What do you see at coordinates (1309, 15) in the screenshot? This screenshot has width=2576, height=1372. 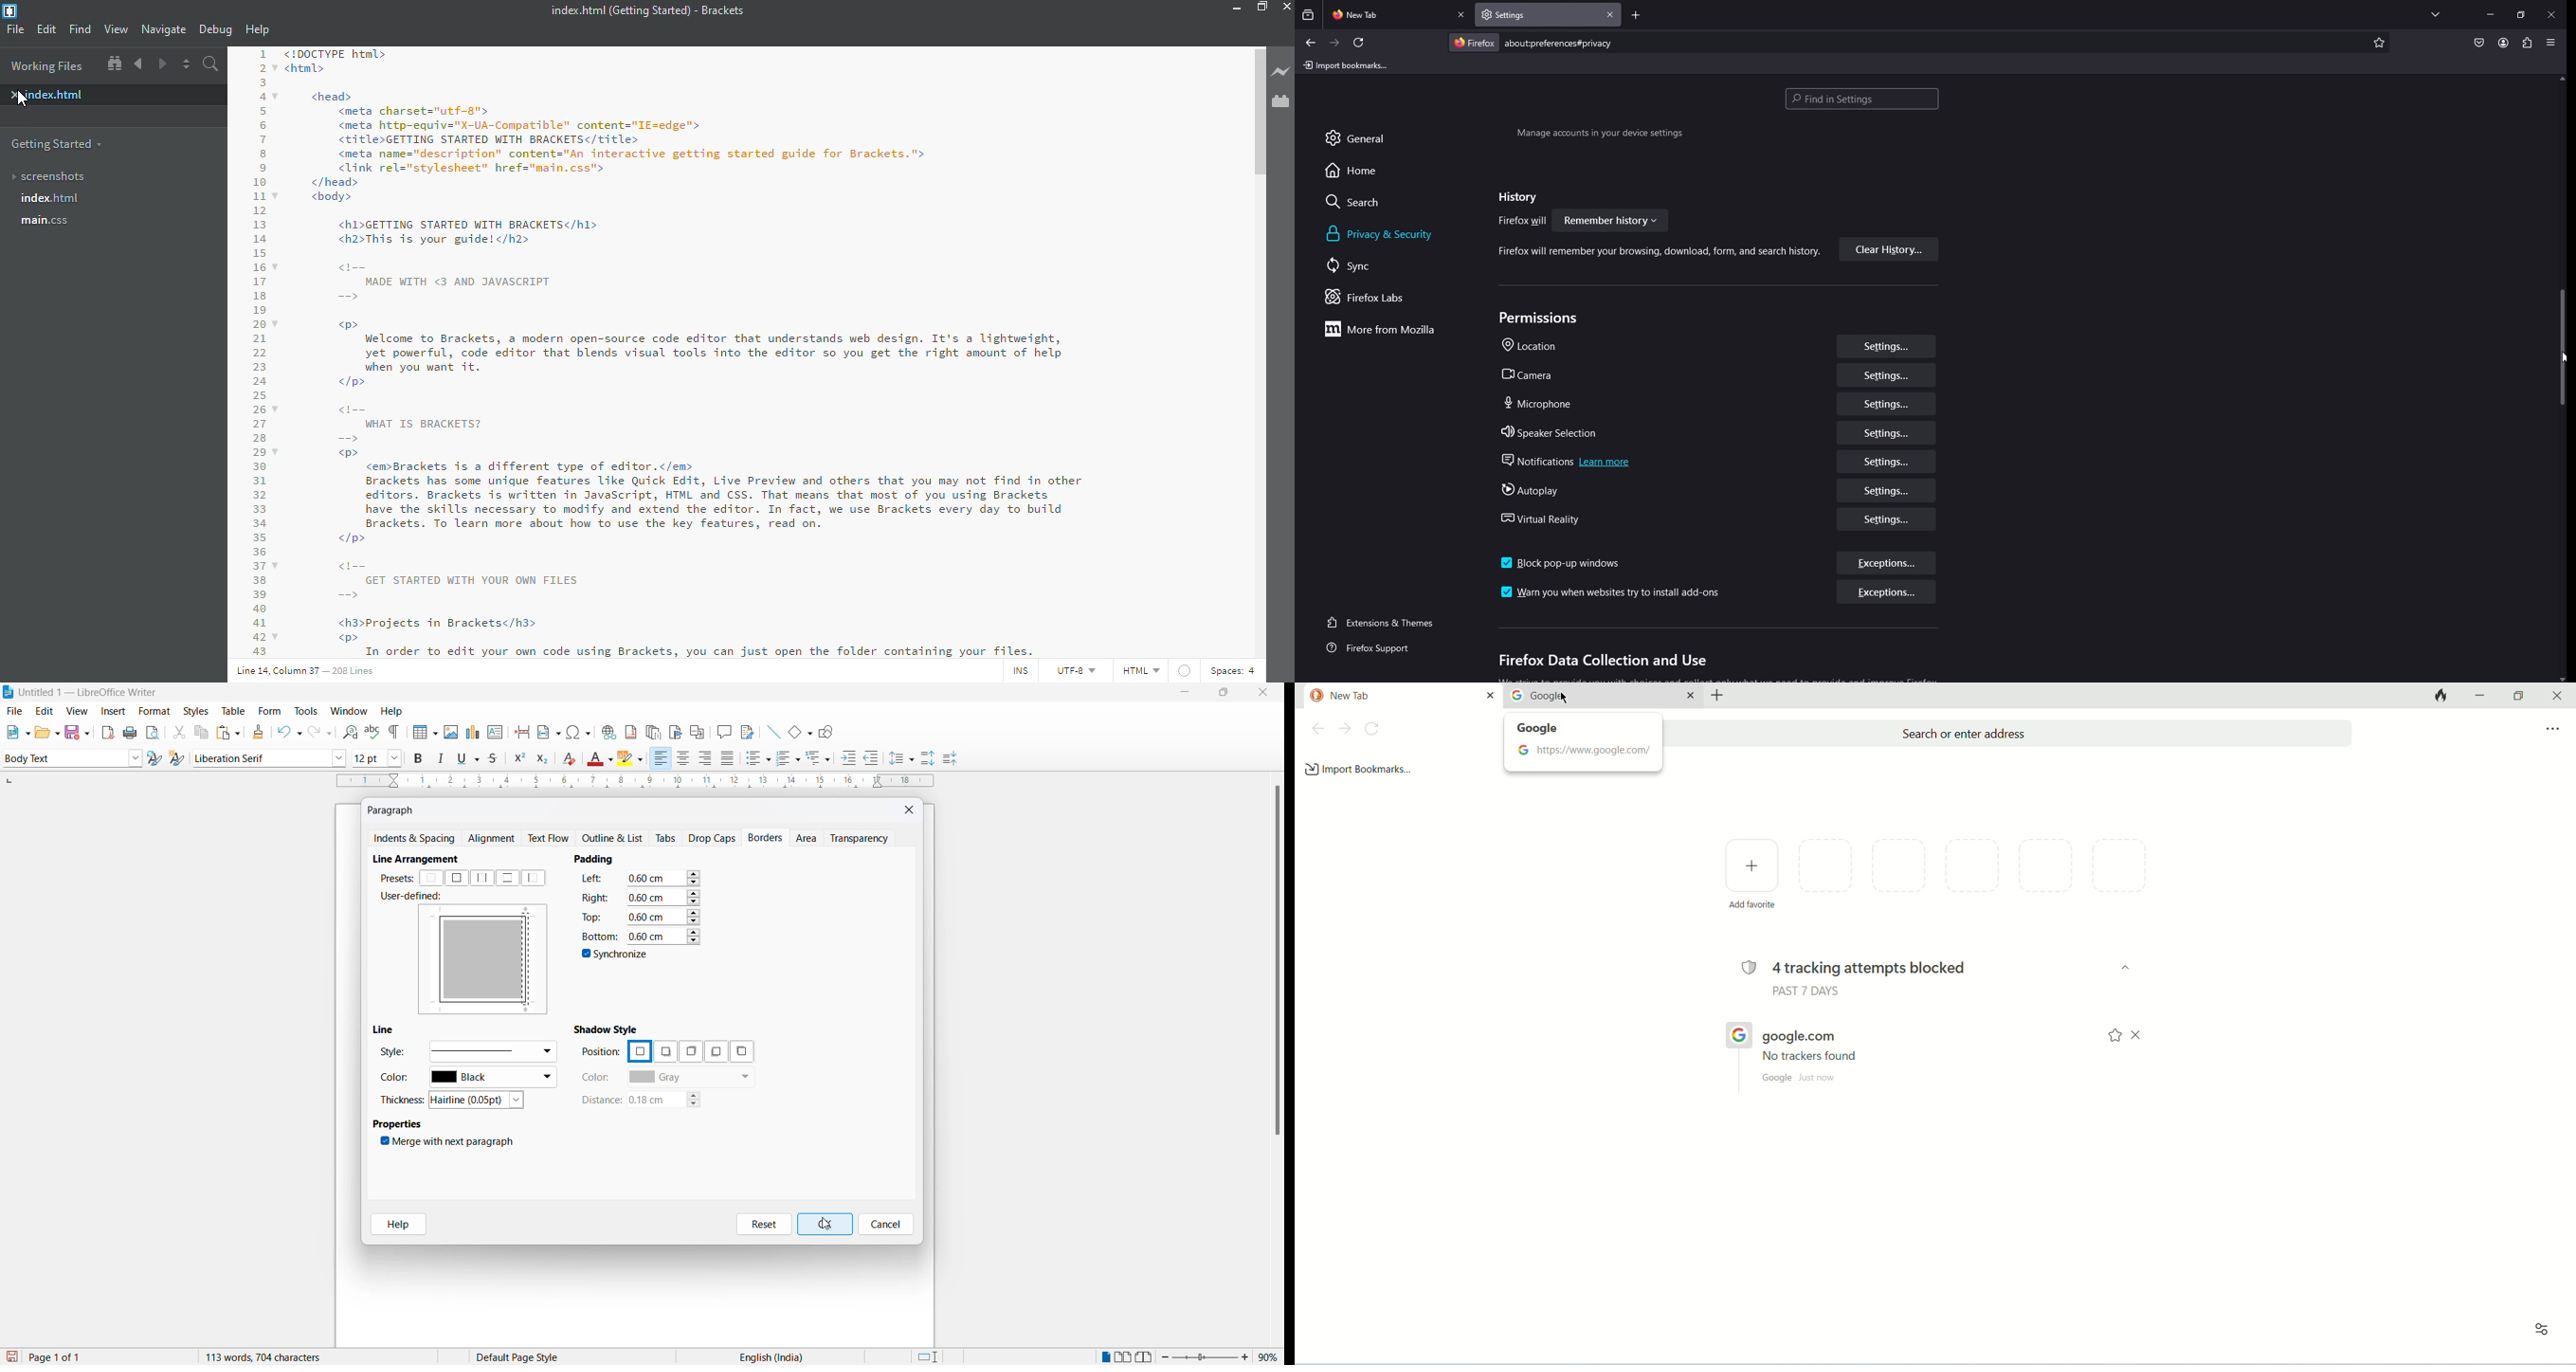 I see `recent browsing` at bounding box center [1309, 15].